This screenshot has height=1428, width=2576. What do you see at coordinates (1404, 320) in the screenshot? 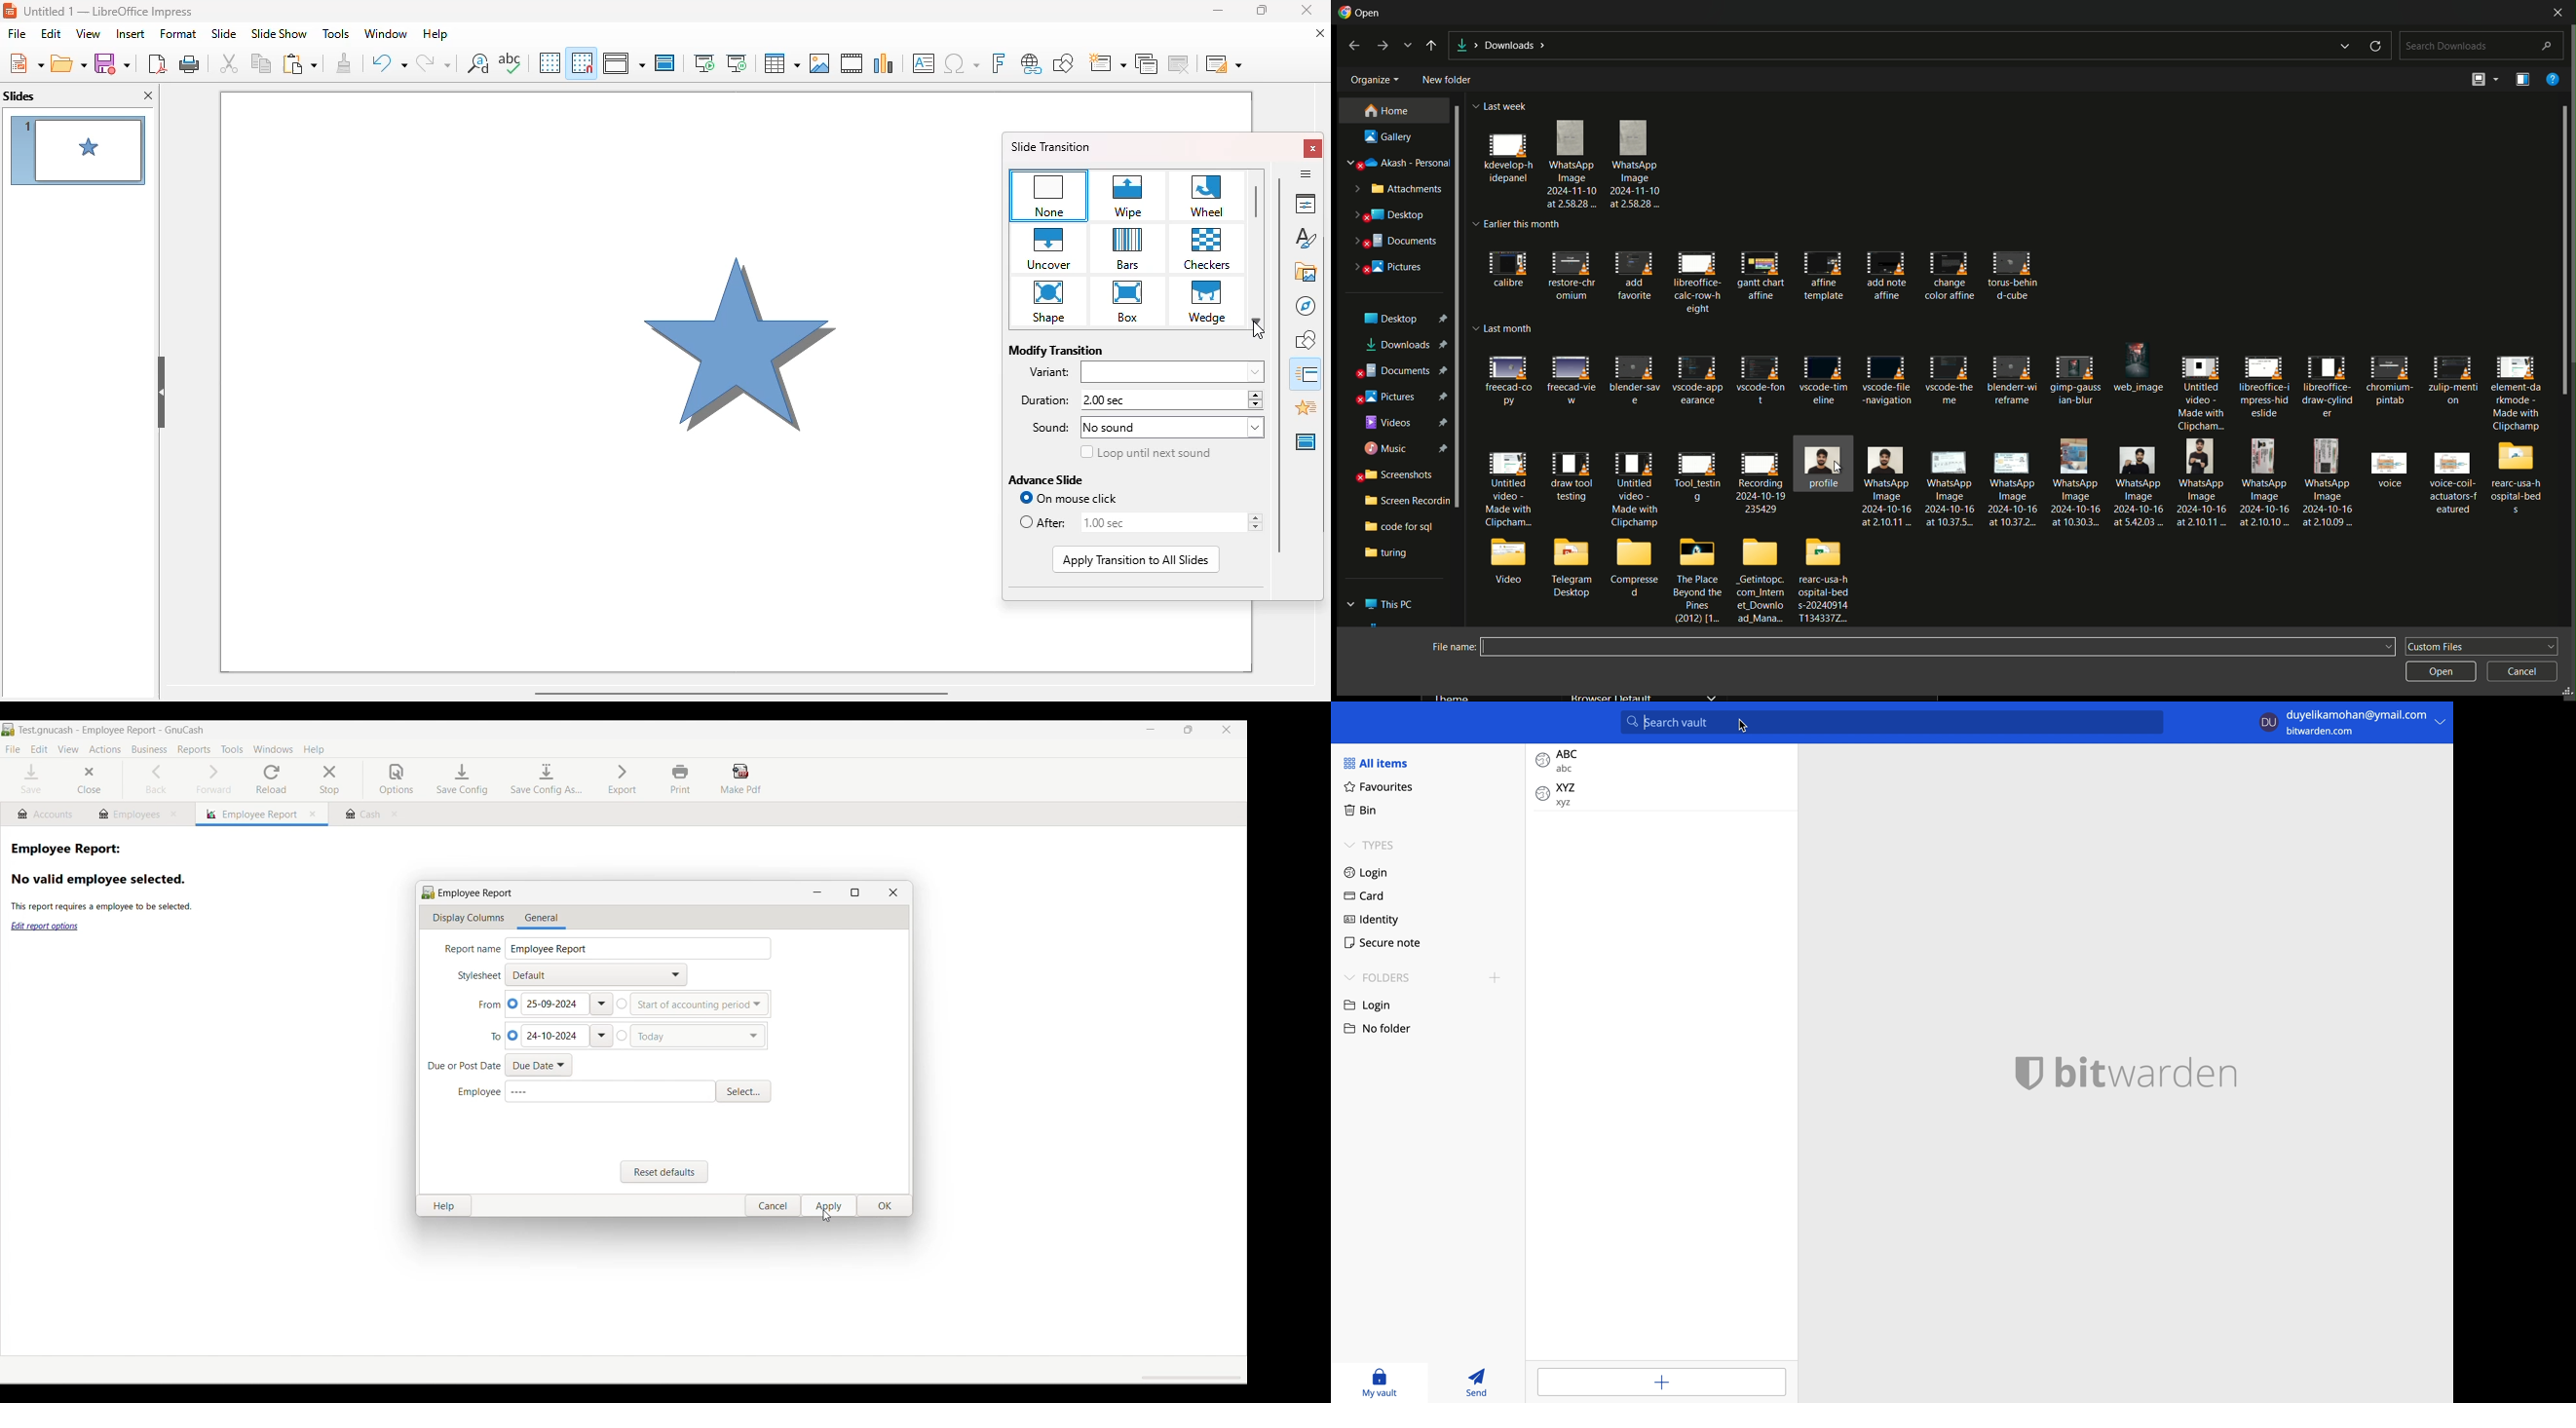
I see `desktop` at bounding box center [1404, 320].